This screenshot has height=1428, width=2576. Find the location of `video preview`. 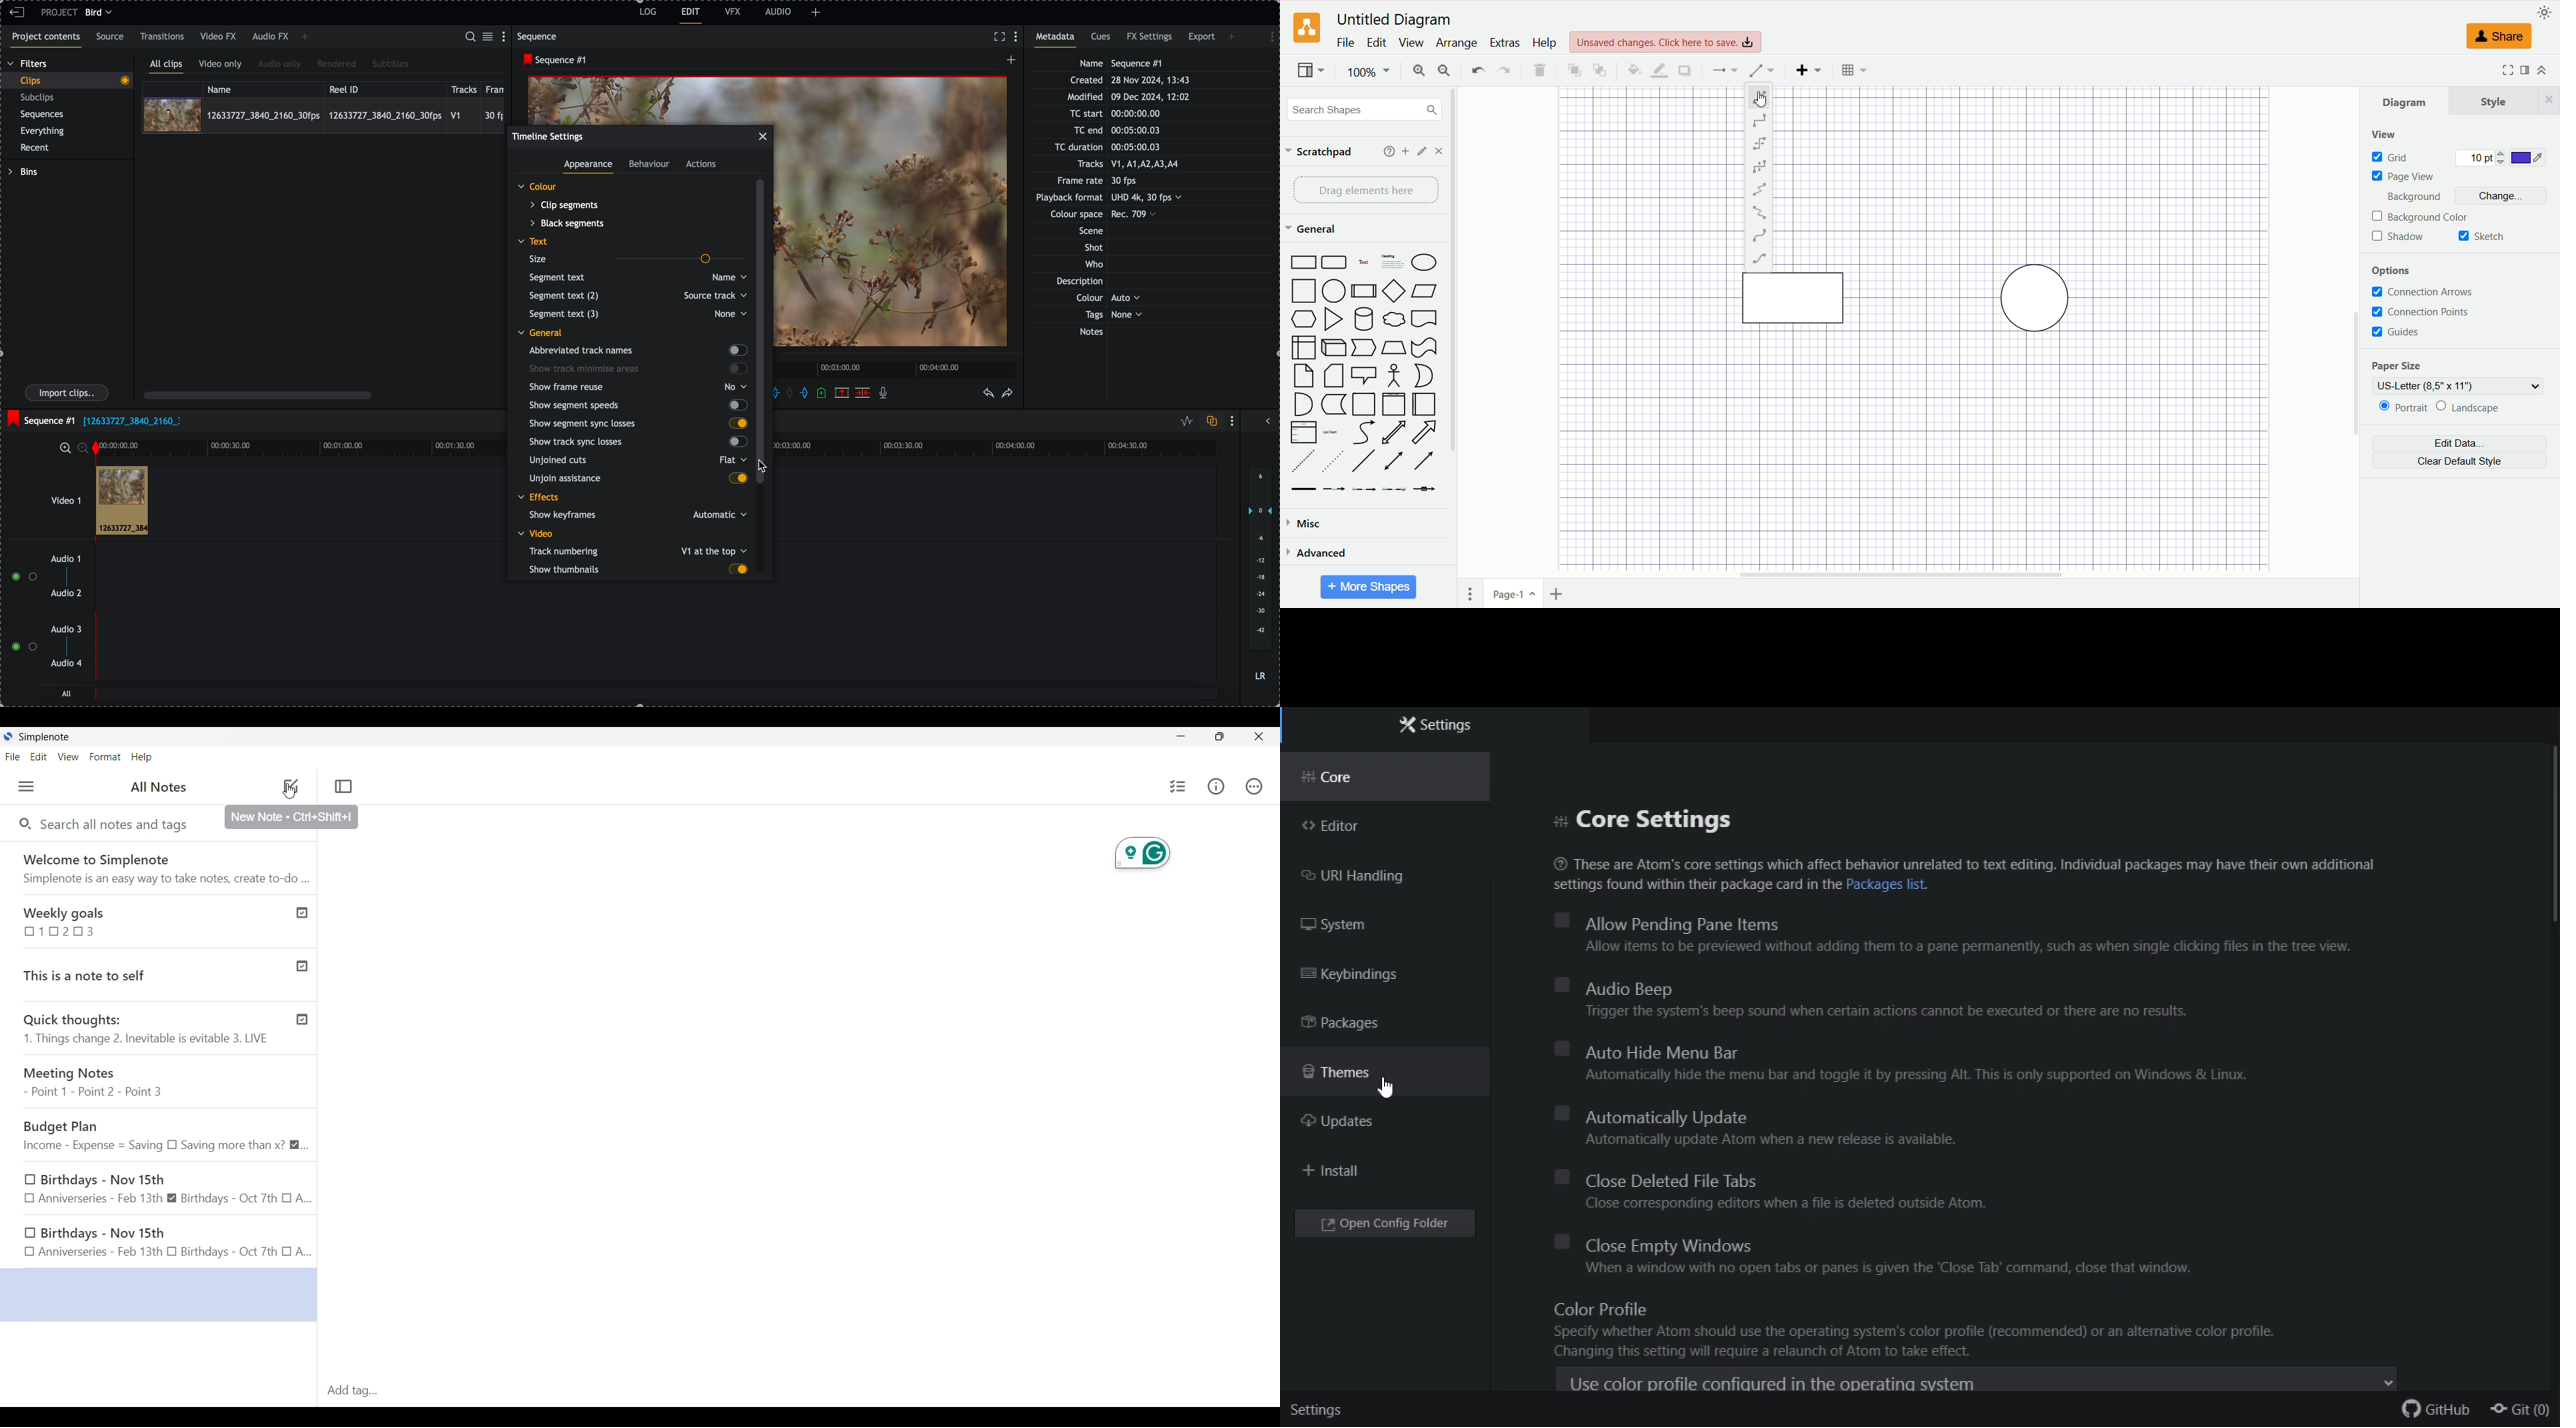

video preview is located at coordinates (651, 99).